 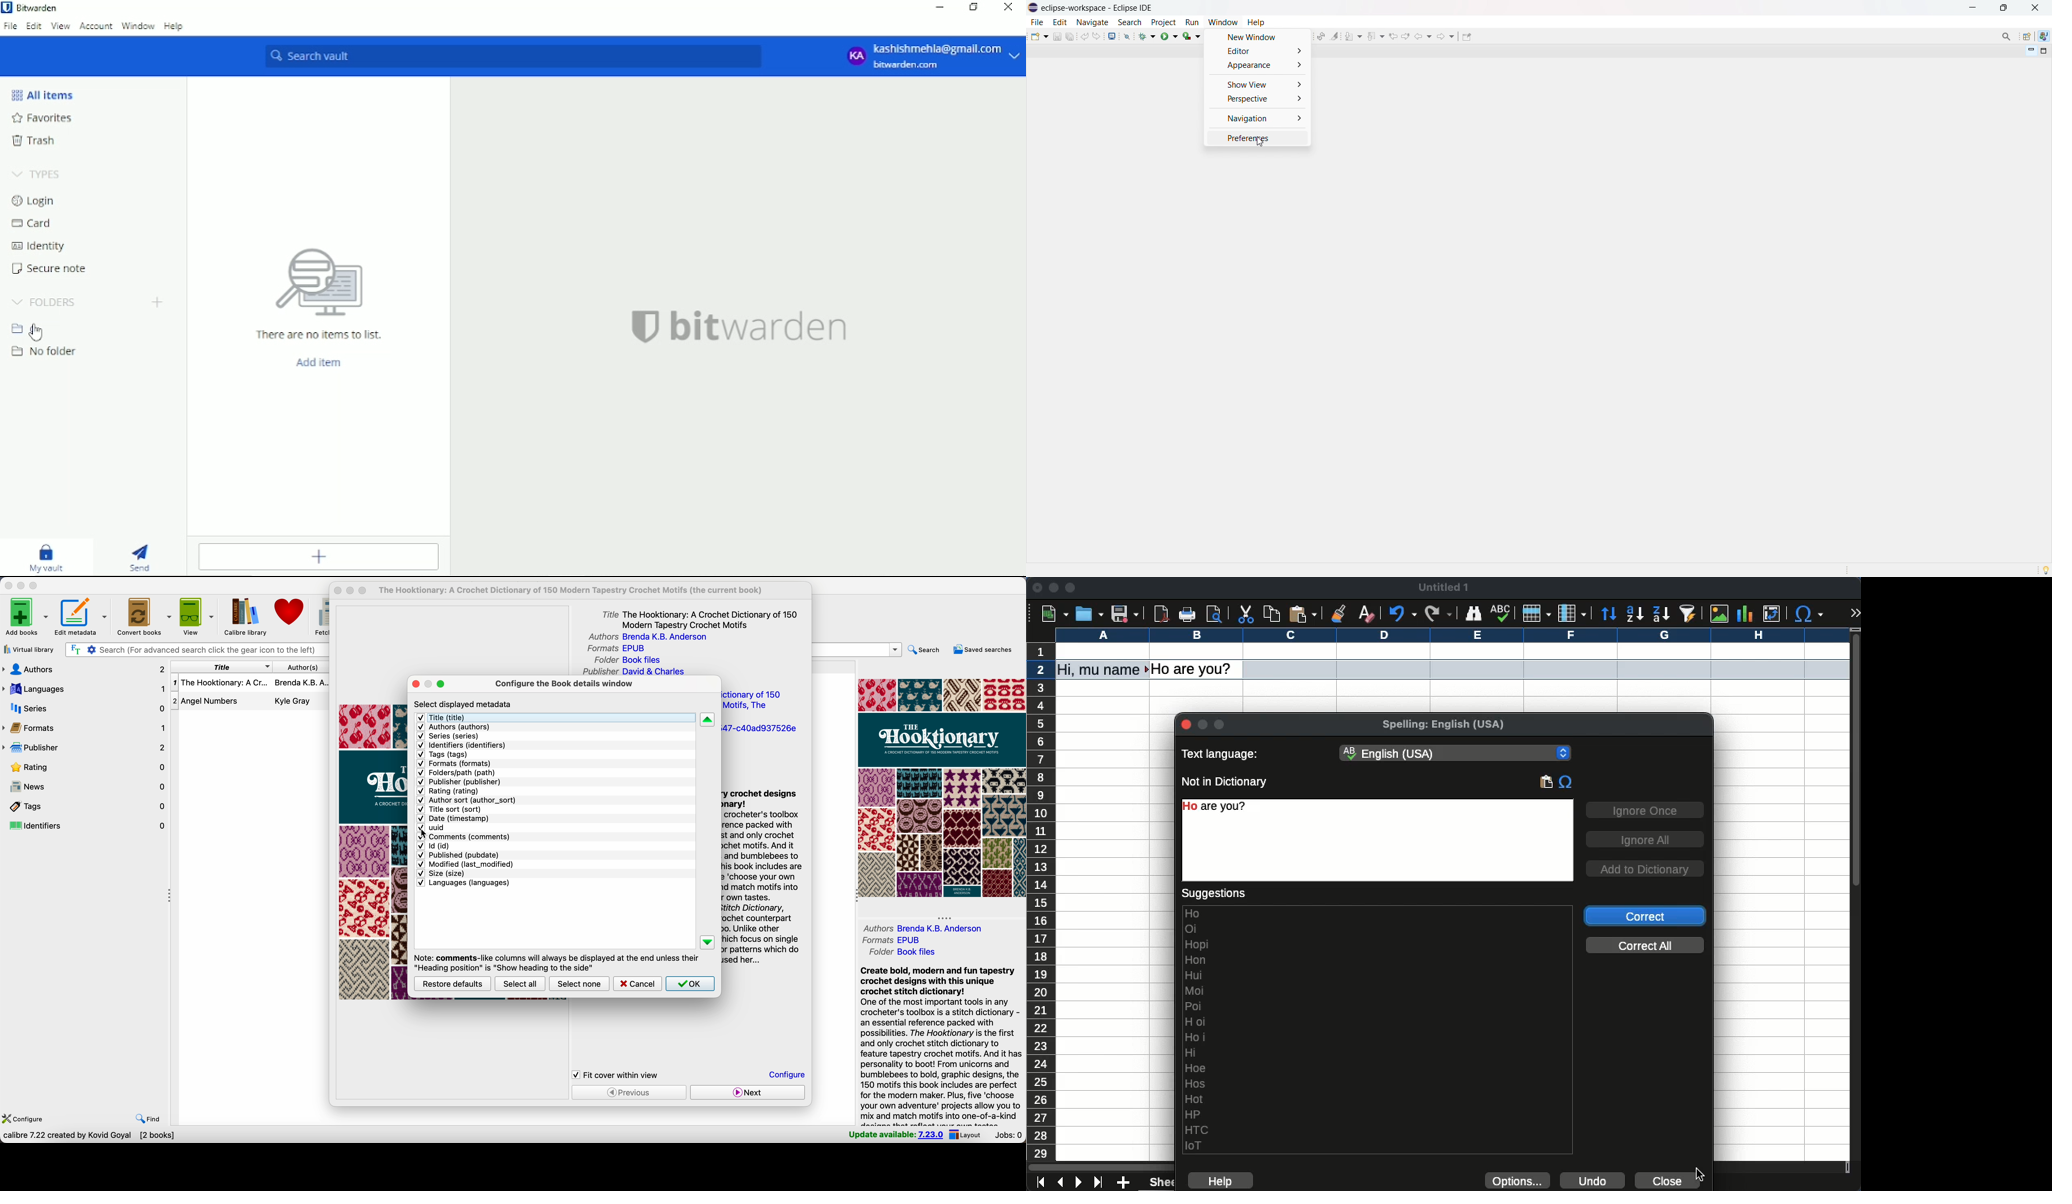 I want to click on search bar, so click(x=857, y=649).